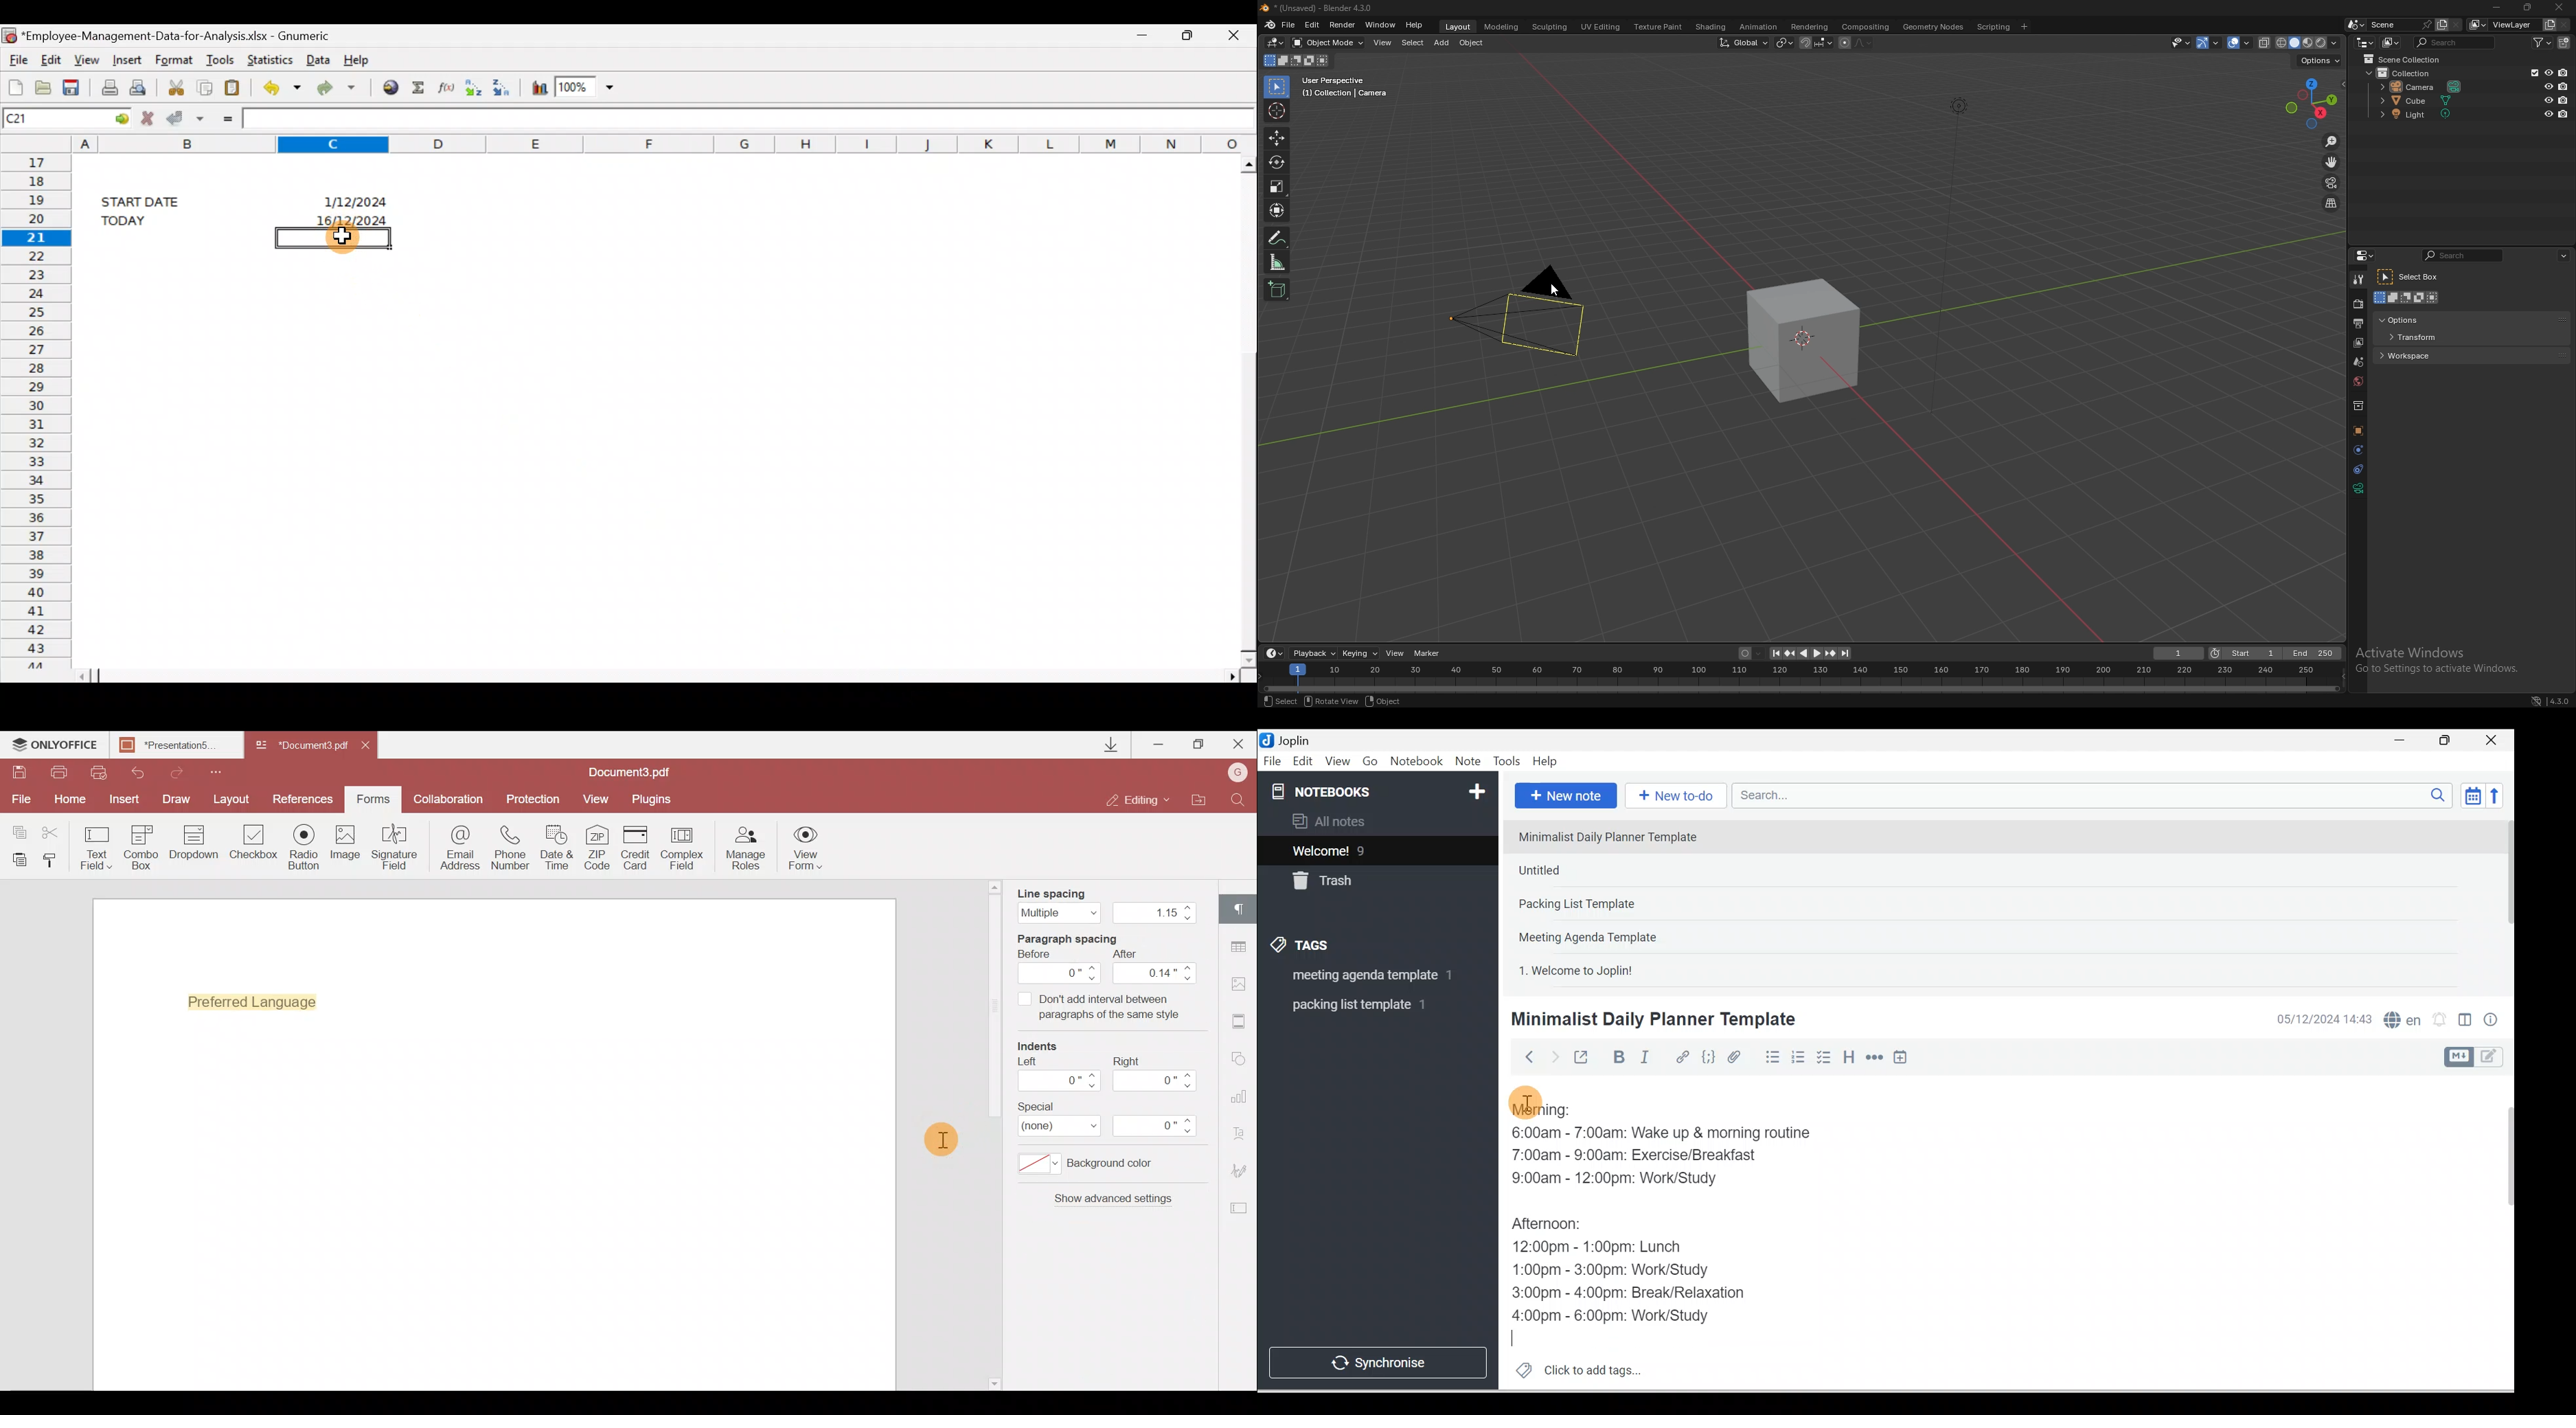 The width and height of the screenshot is (2576, 1428). I want to click on Columns, so click(664, 142).